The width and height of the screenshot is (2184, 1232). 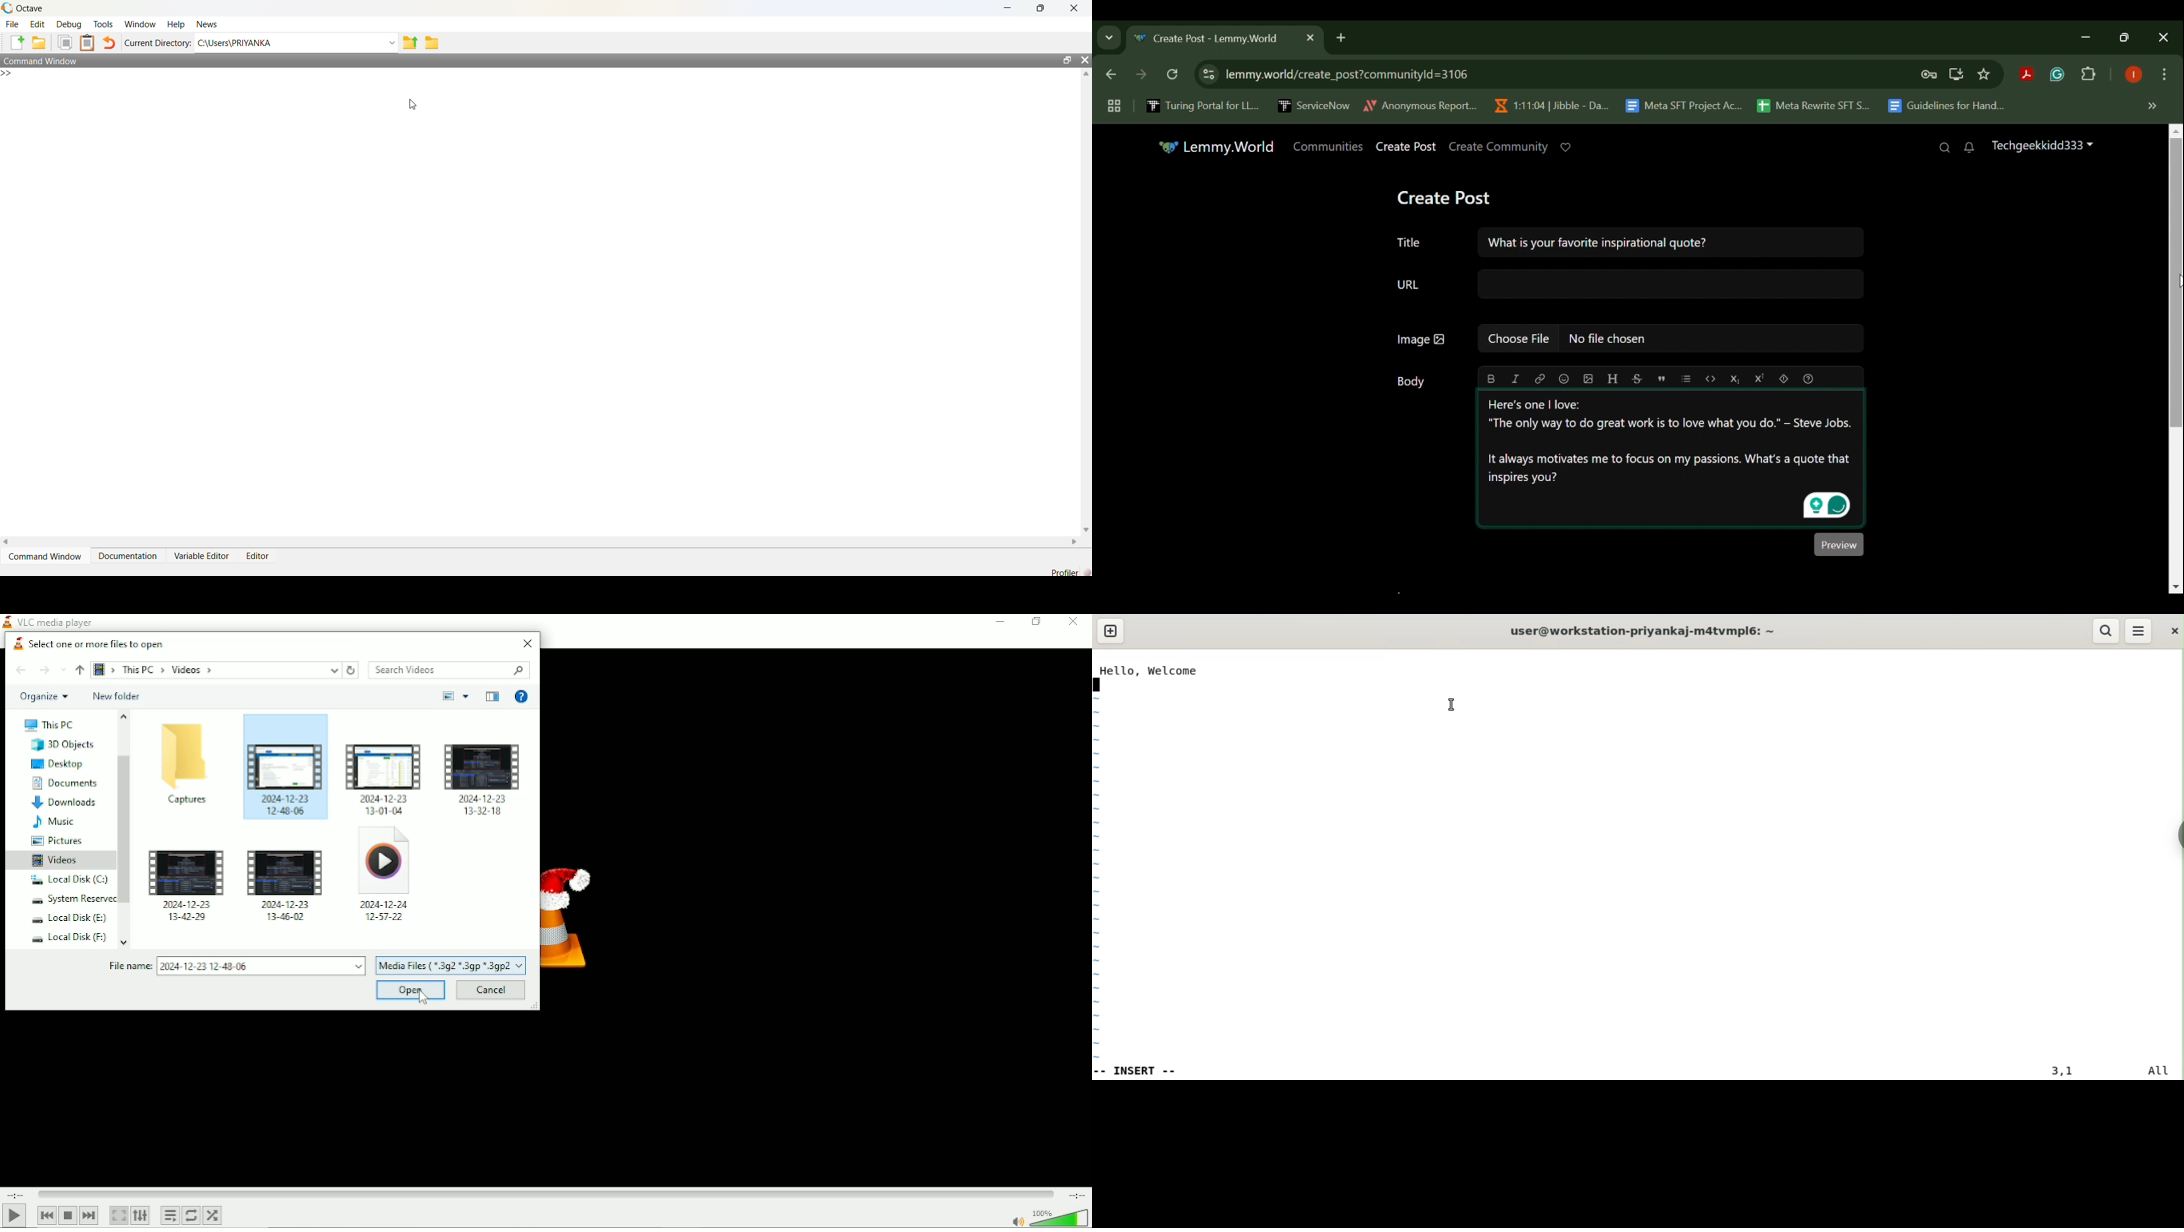 What do you see at coordinates (1541, 379) in the screenshot?
I see `link` at bounding box center [1541, 379].